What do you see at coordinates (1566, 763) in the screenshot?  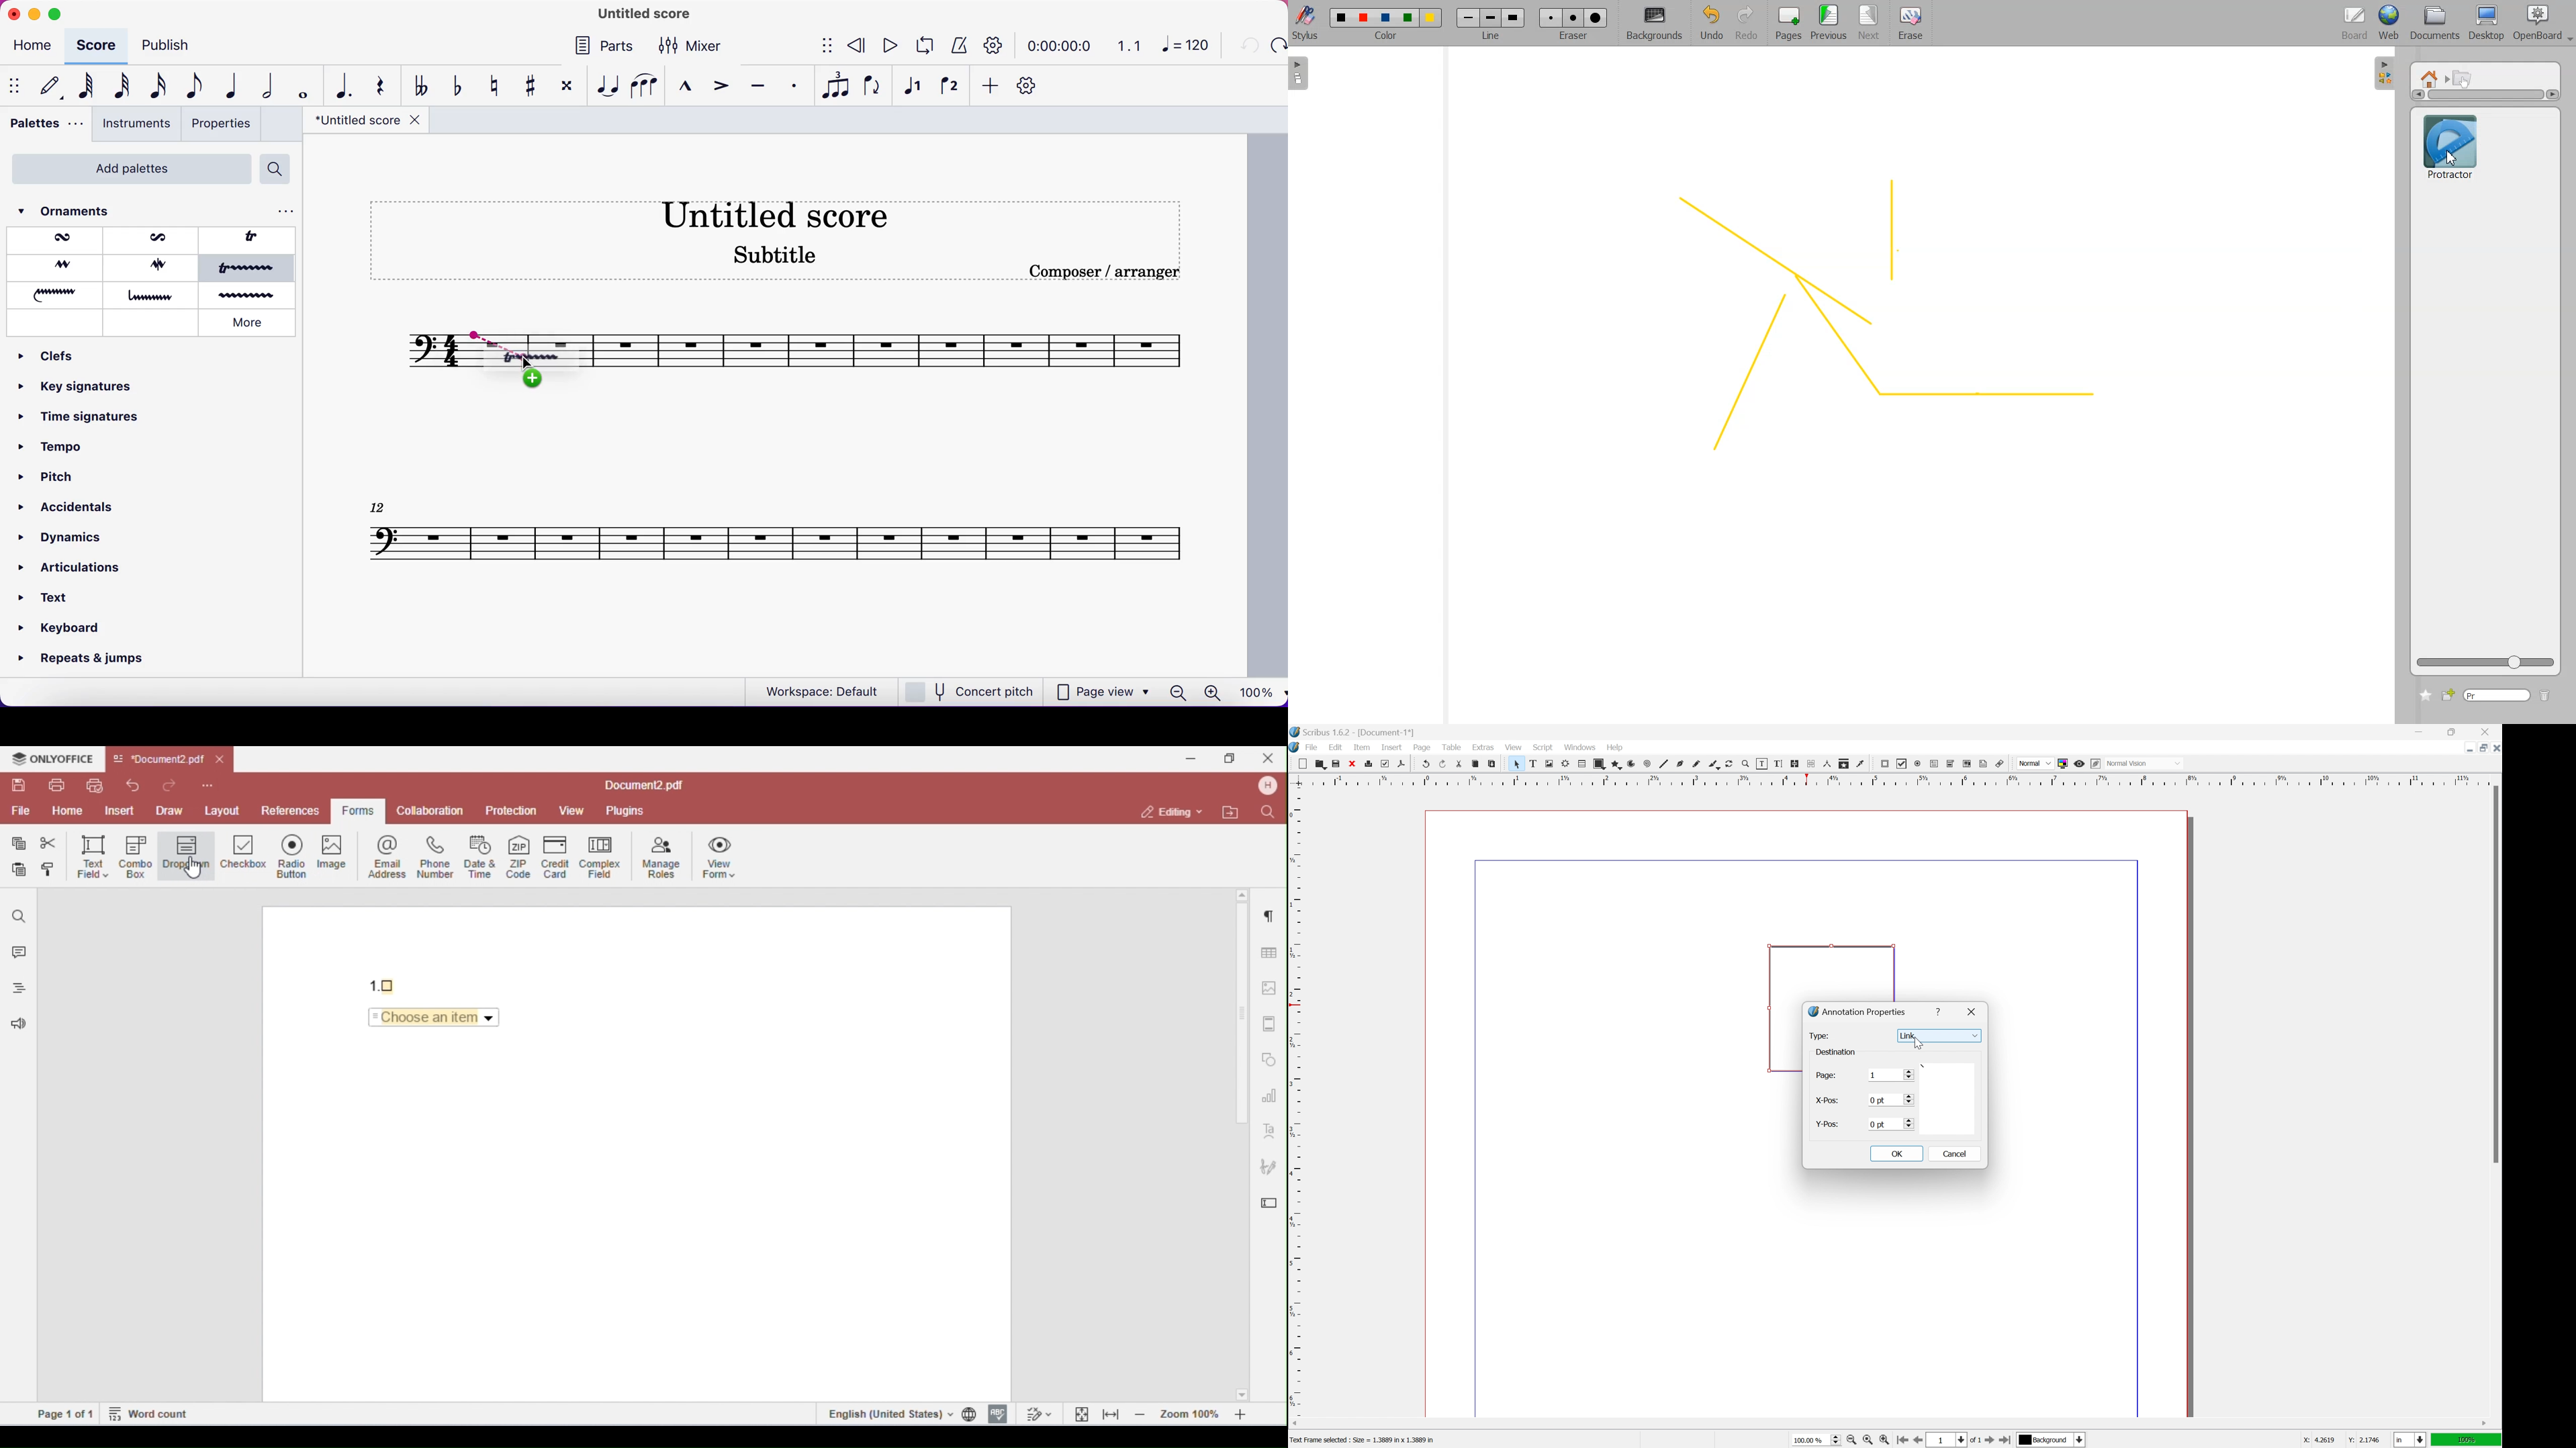 I see `render frame` at bounding box center [1566, 763].